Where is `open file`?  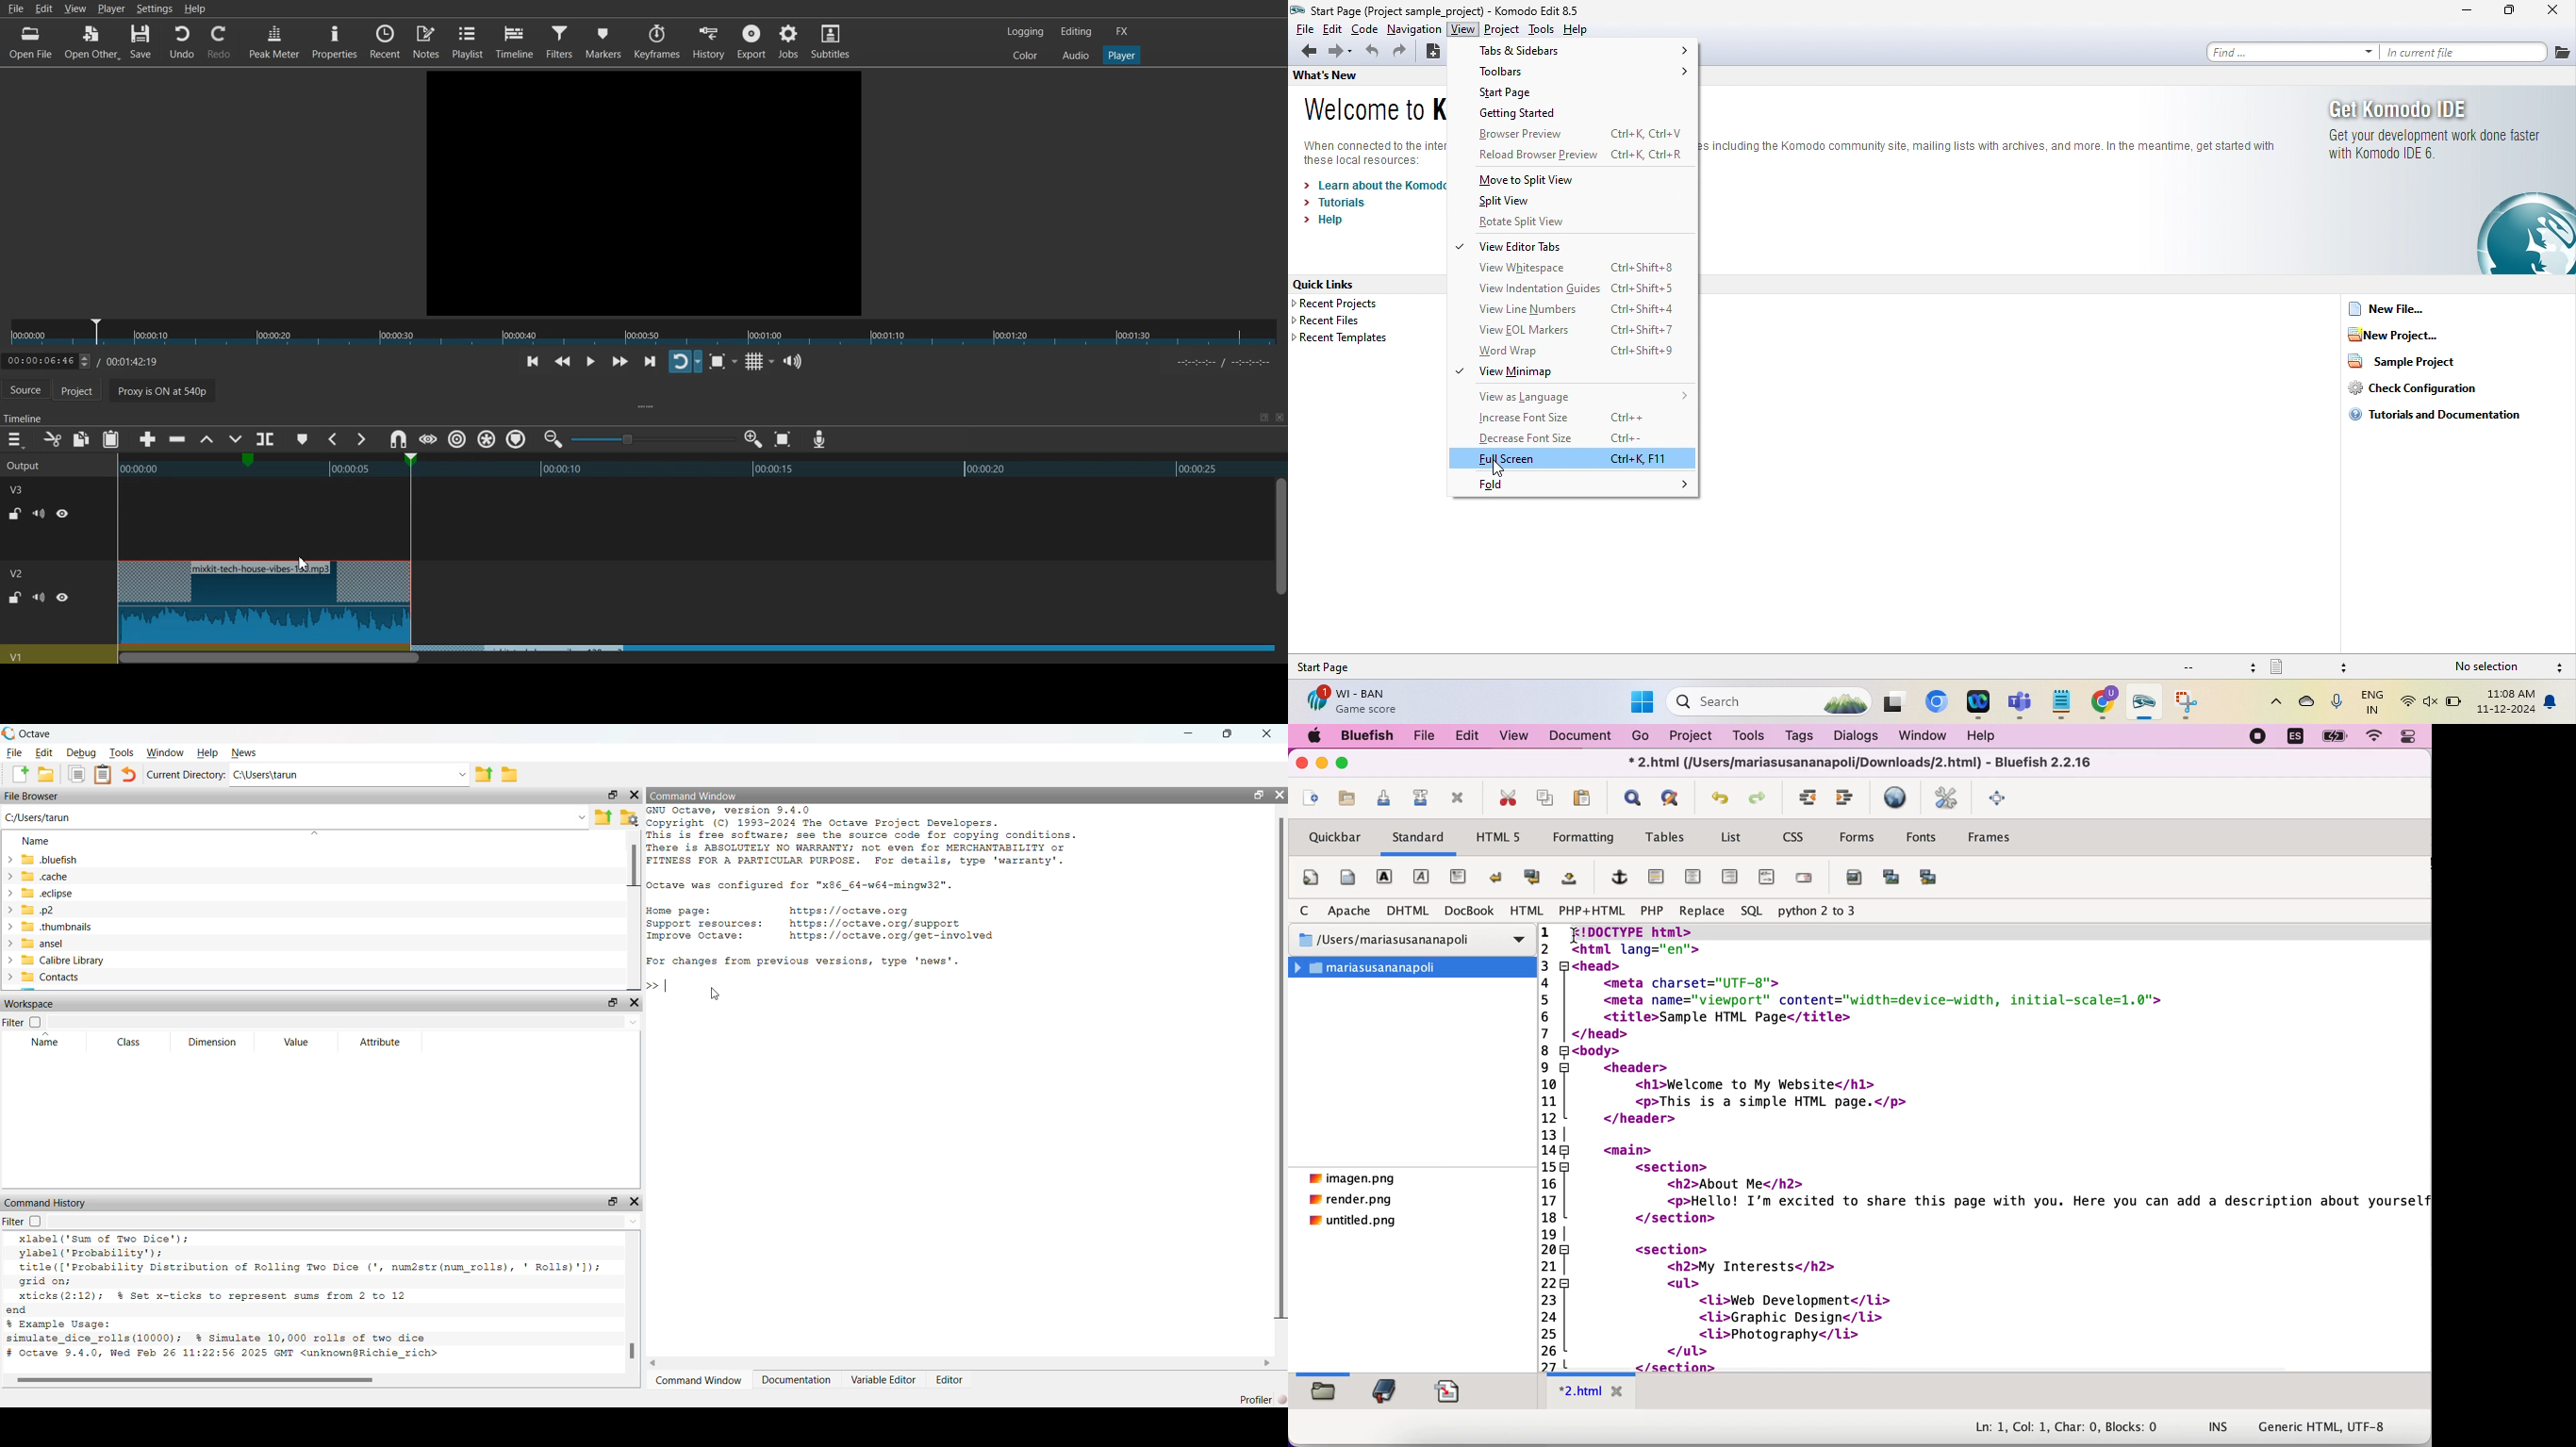
open file is located at coordinates (1348, 799).